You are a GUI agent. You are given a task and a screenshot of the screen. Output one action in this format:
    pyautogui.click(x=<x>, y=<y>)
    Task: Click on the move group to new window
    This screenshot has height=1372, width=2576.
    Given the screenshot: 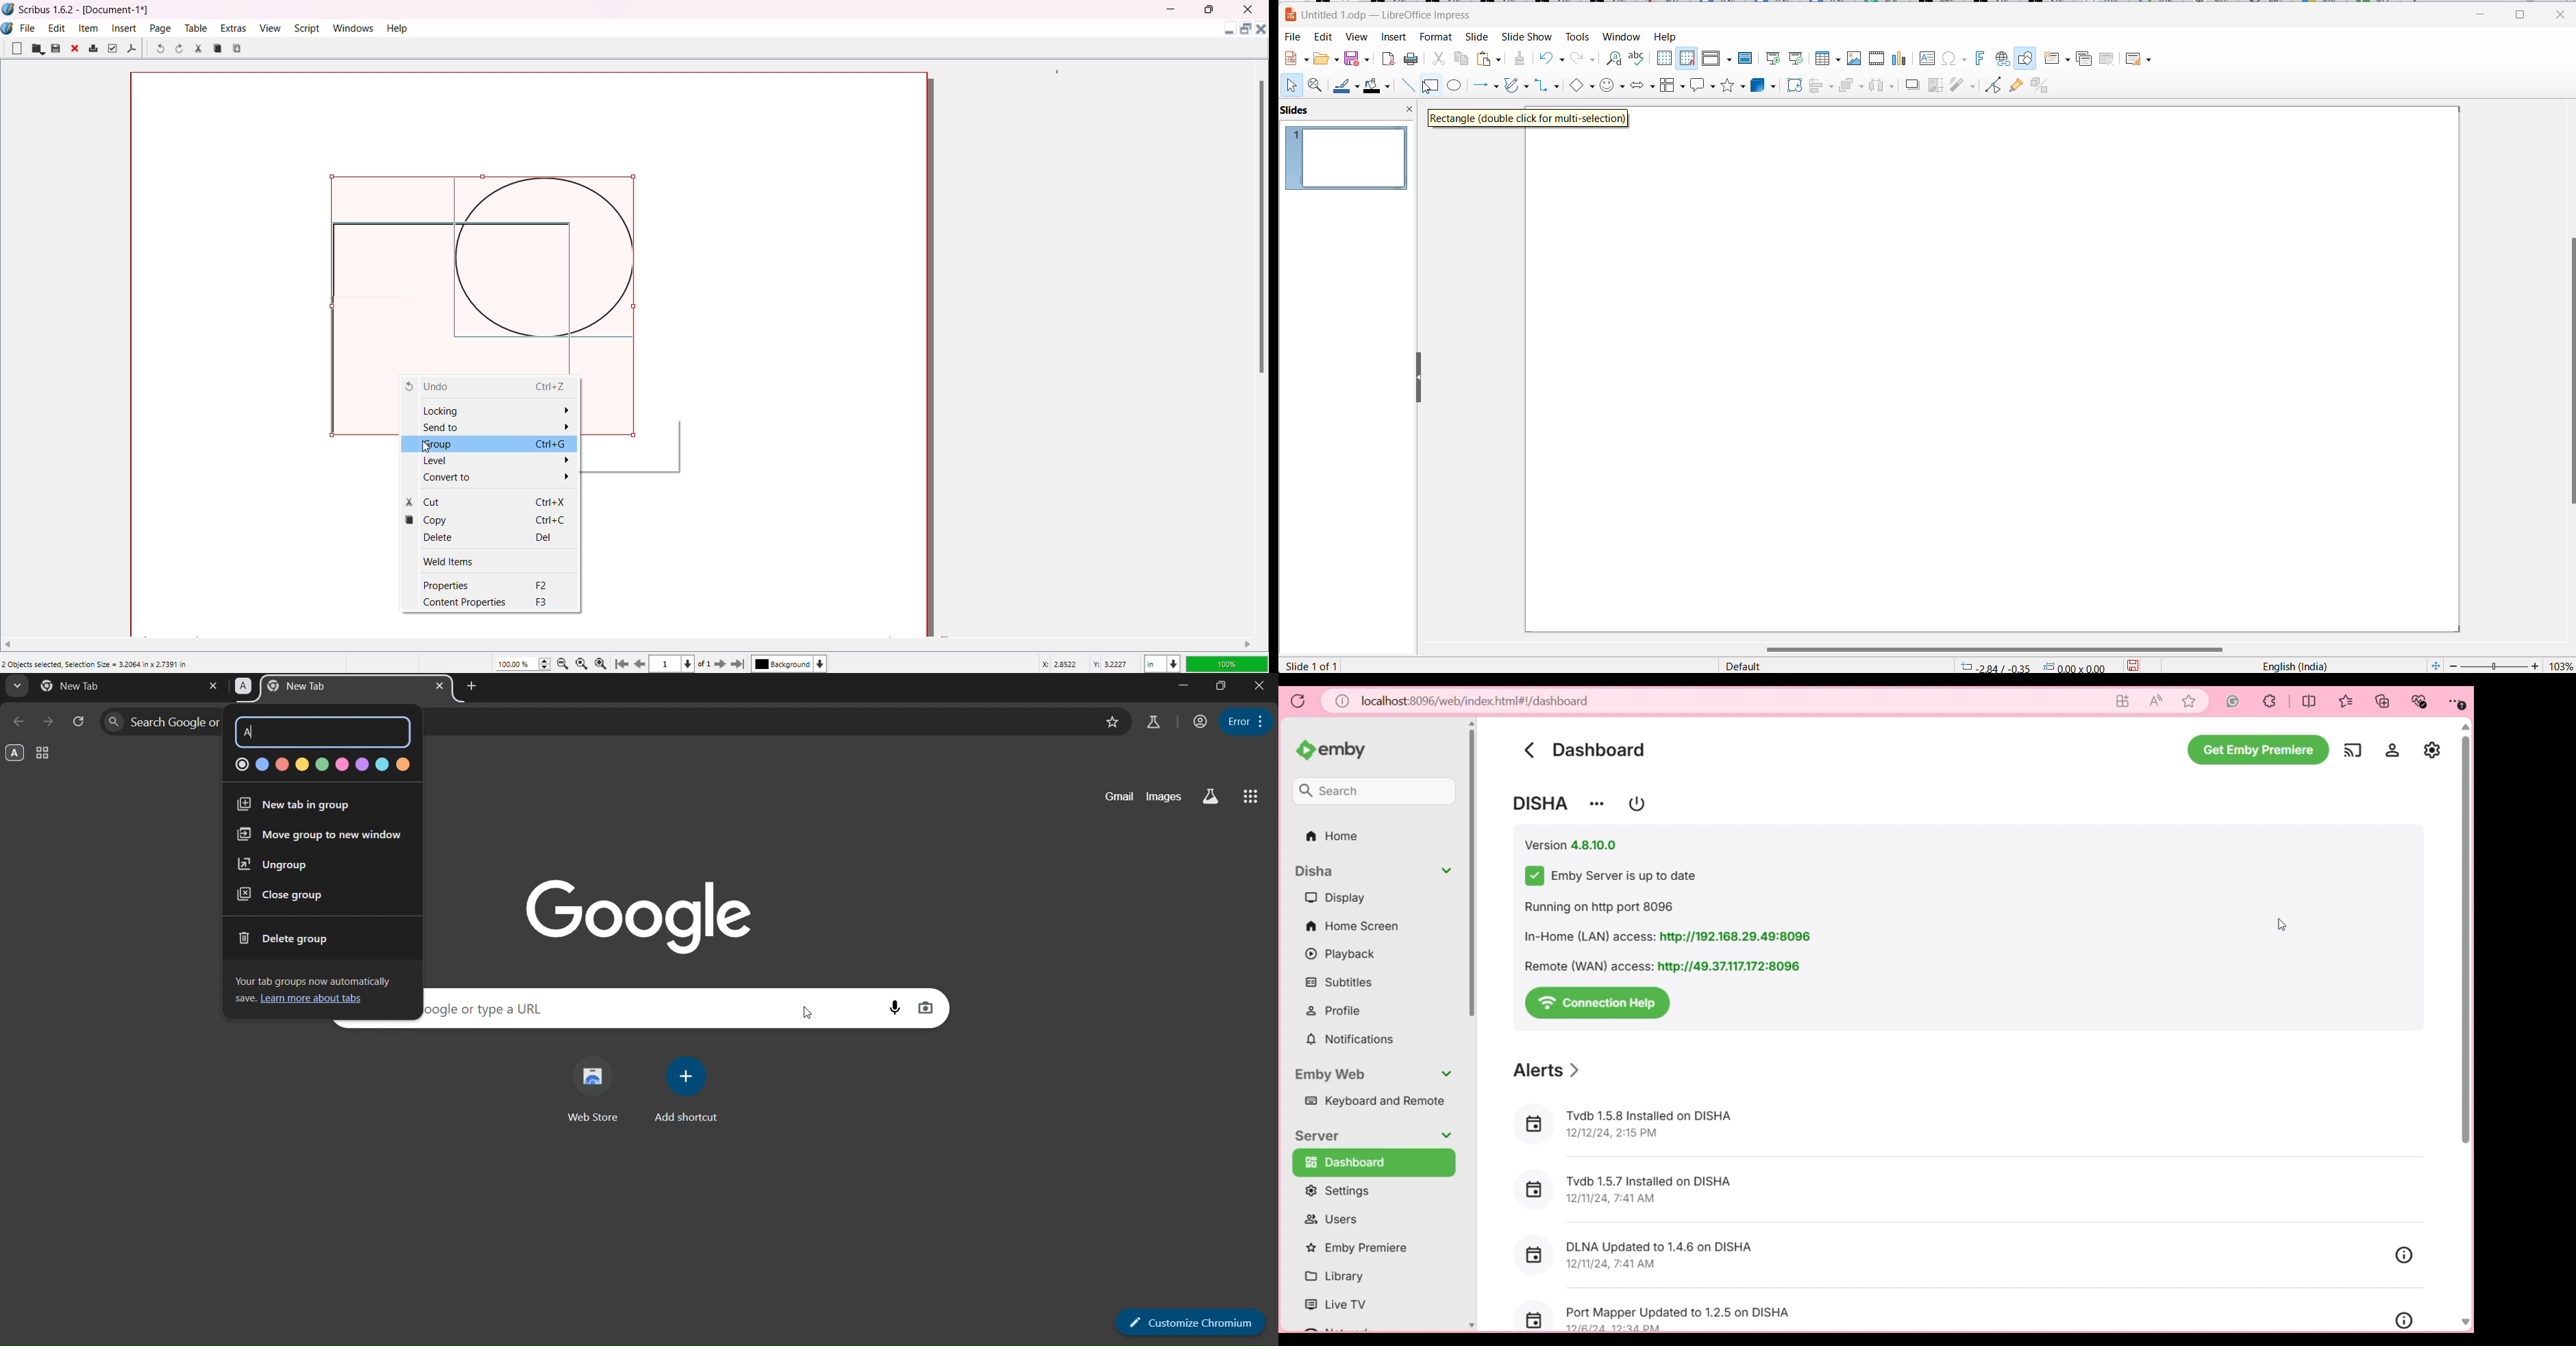 What is the action you would take?
    pyautogui.click(x=315, y=836)
    